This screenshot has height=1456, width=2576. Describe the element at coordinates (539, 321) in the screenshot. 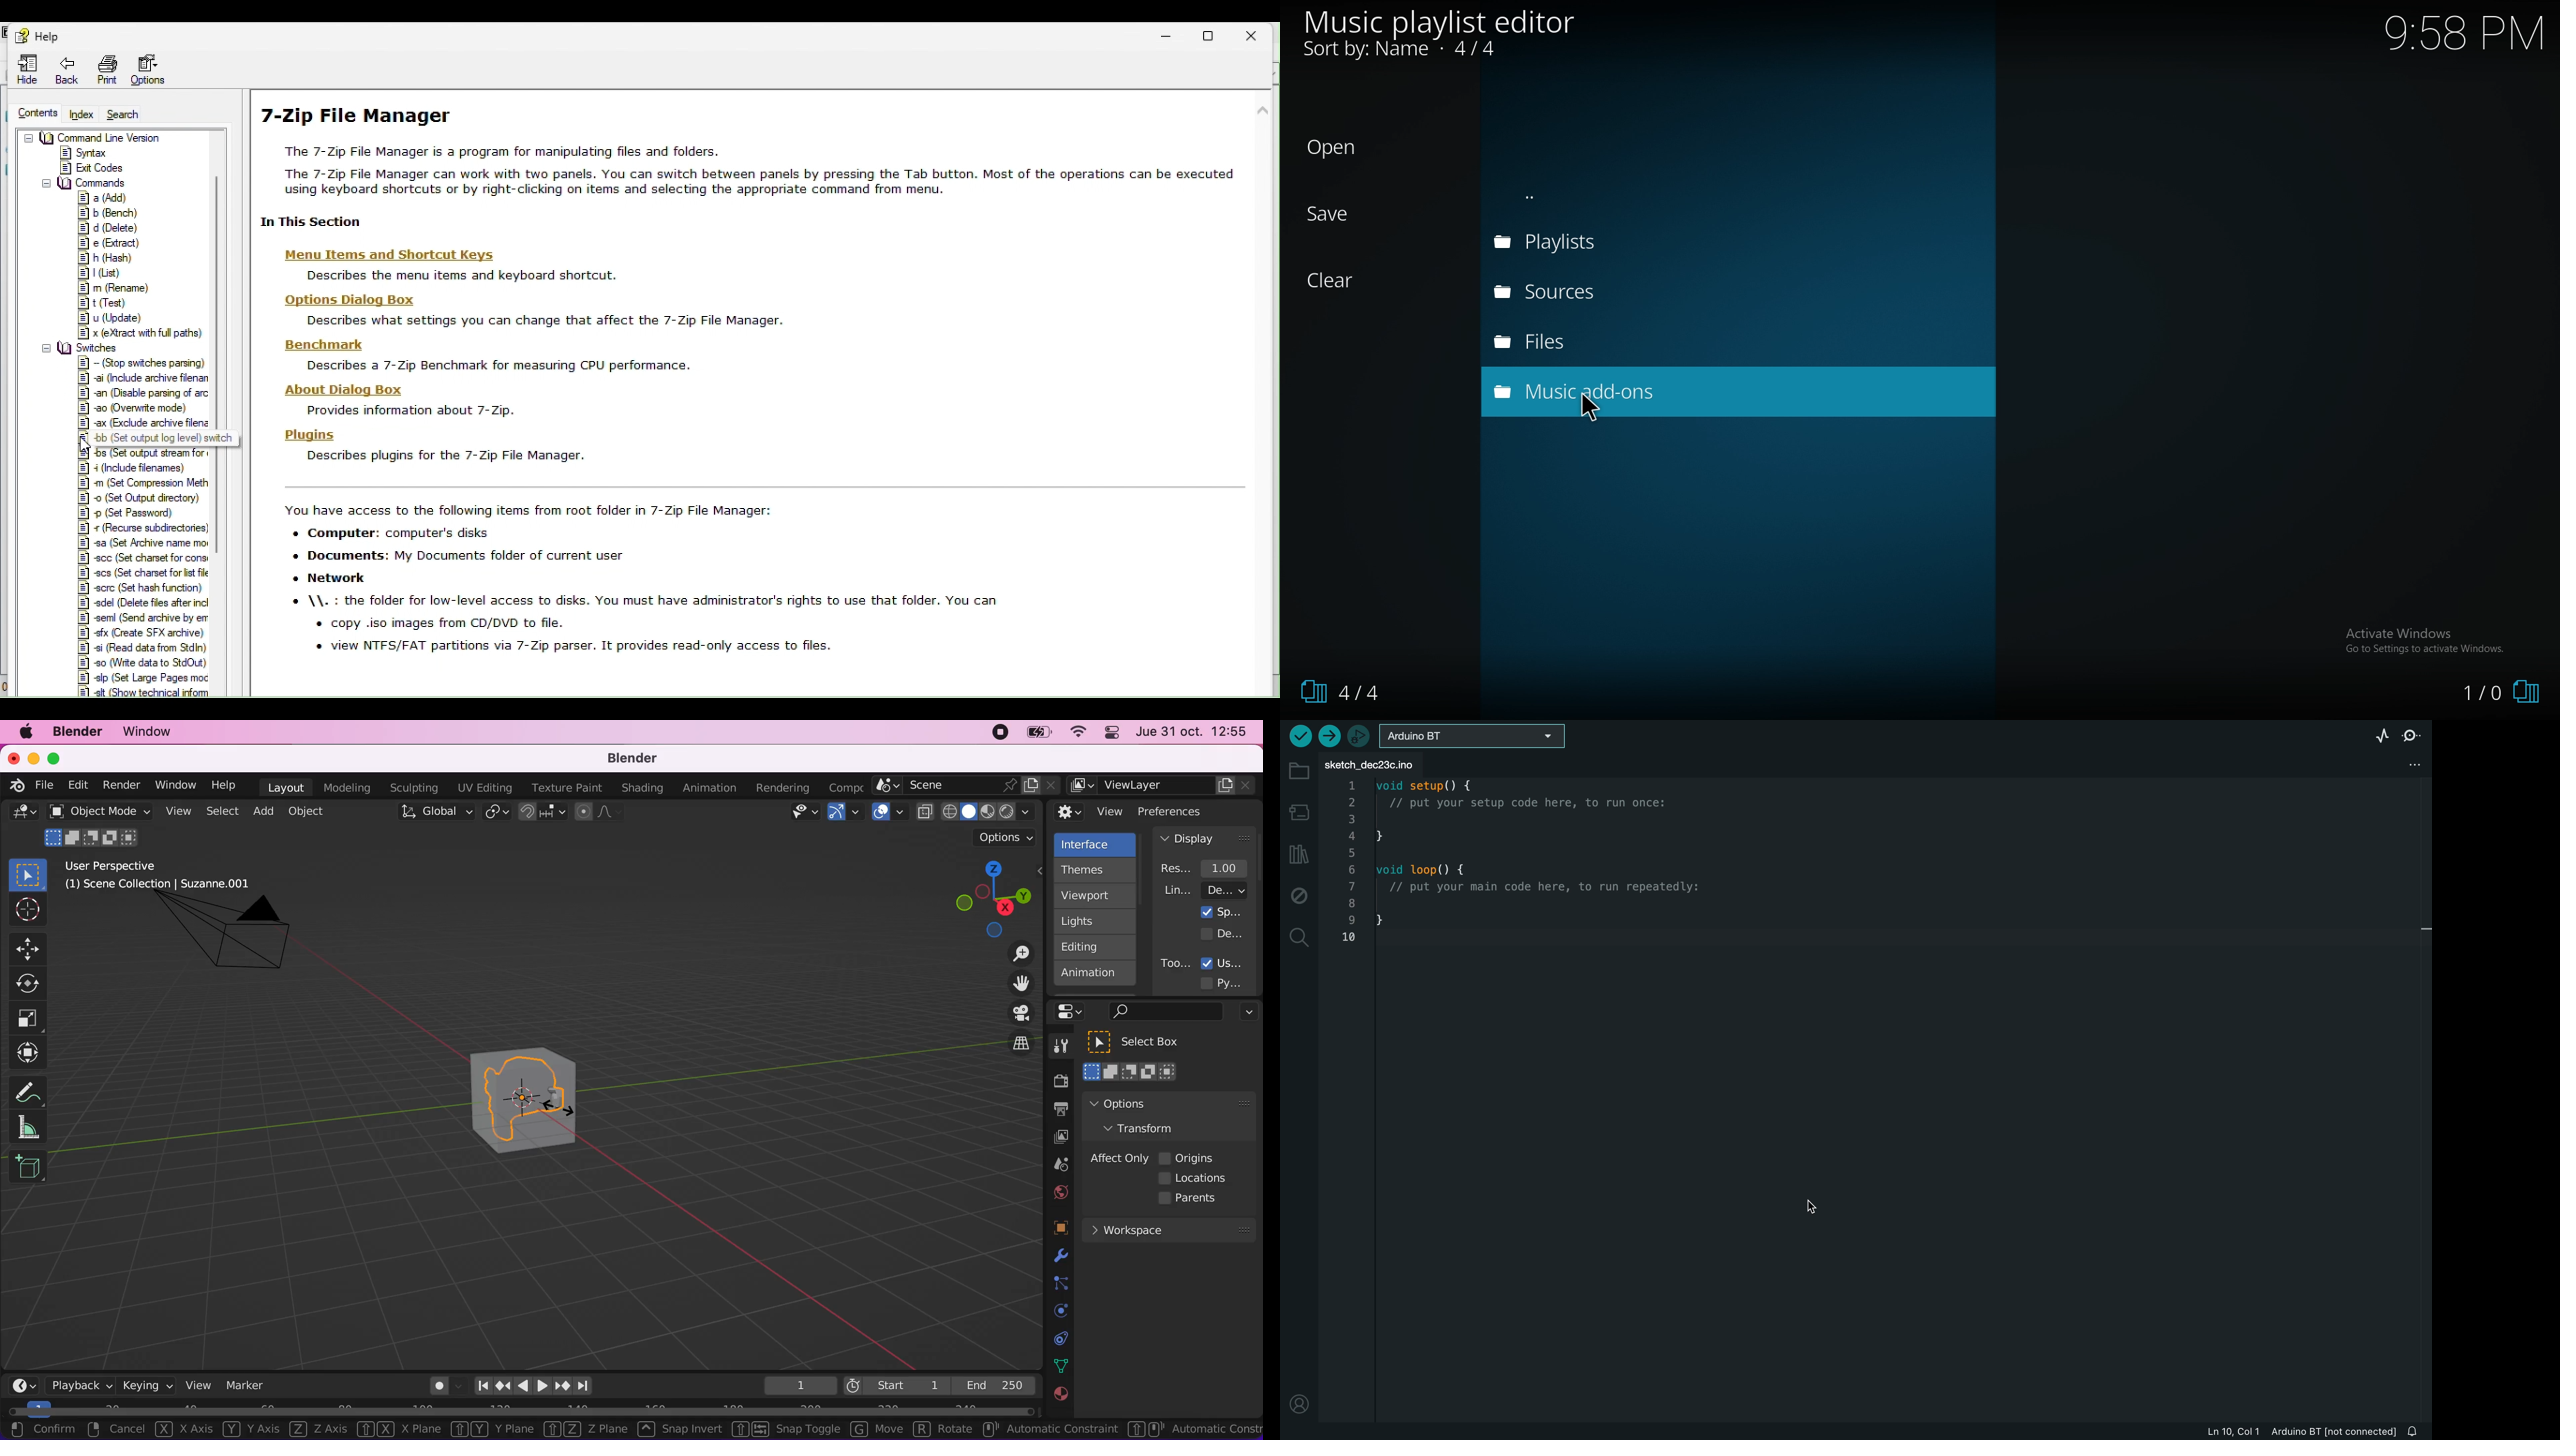

I see `Describes what settings you can change that affect the 7-Zip File Manager.` at that location.